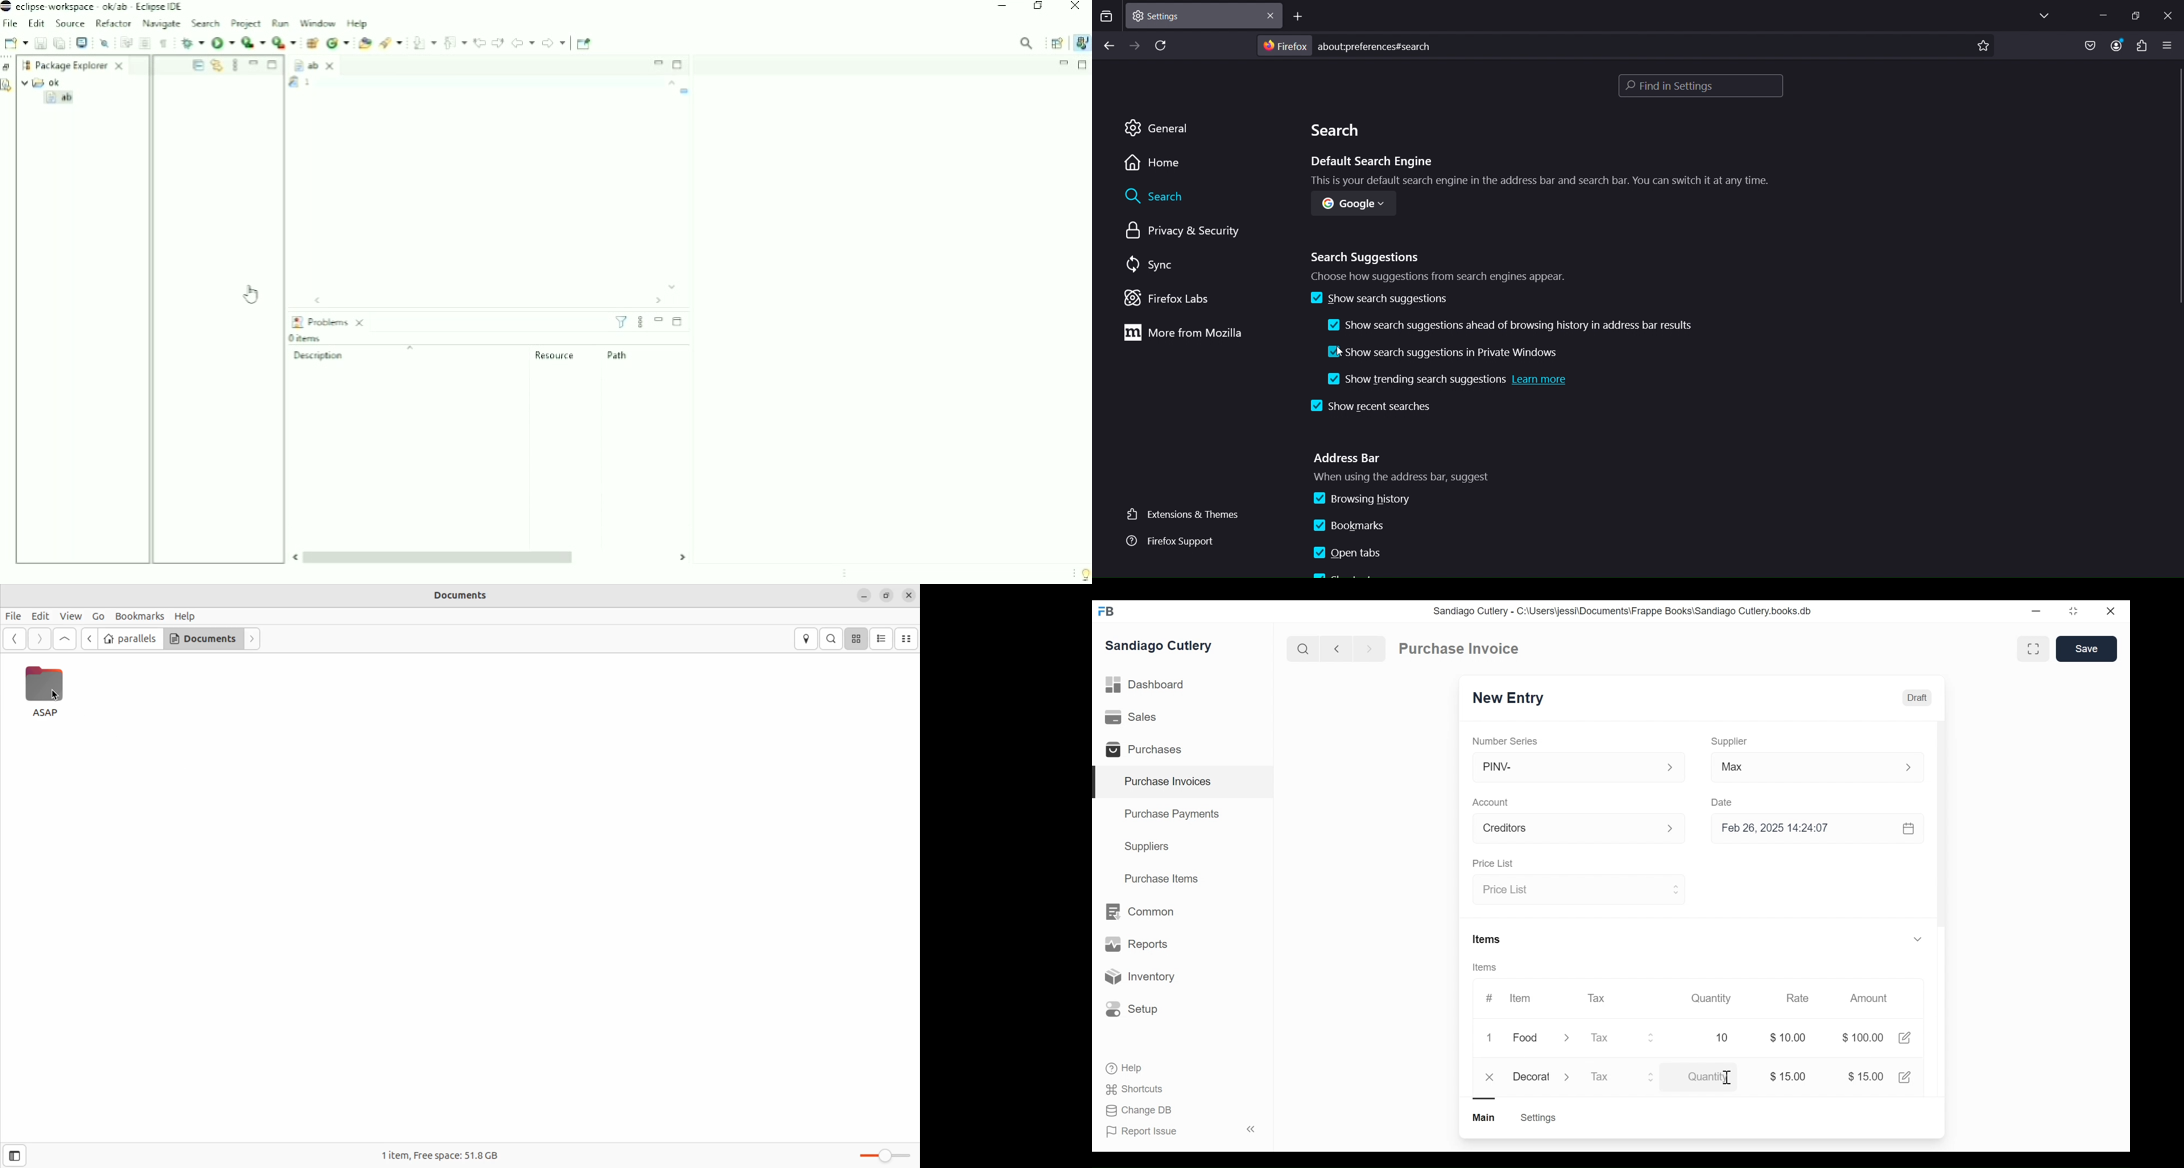  What do you see at coordinates (58, 98) in the screenshot?
I see `ab` at bounding box center [58, 98].